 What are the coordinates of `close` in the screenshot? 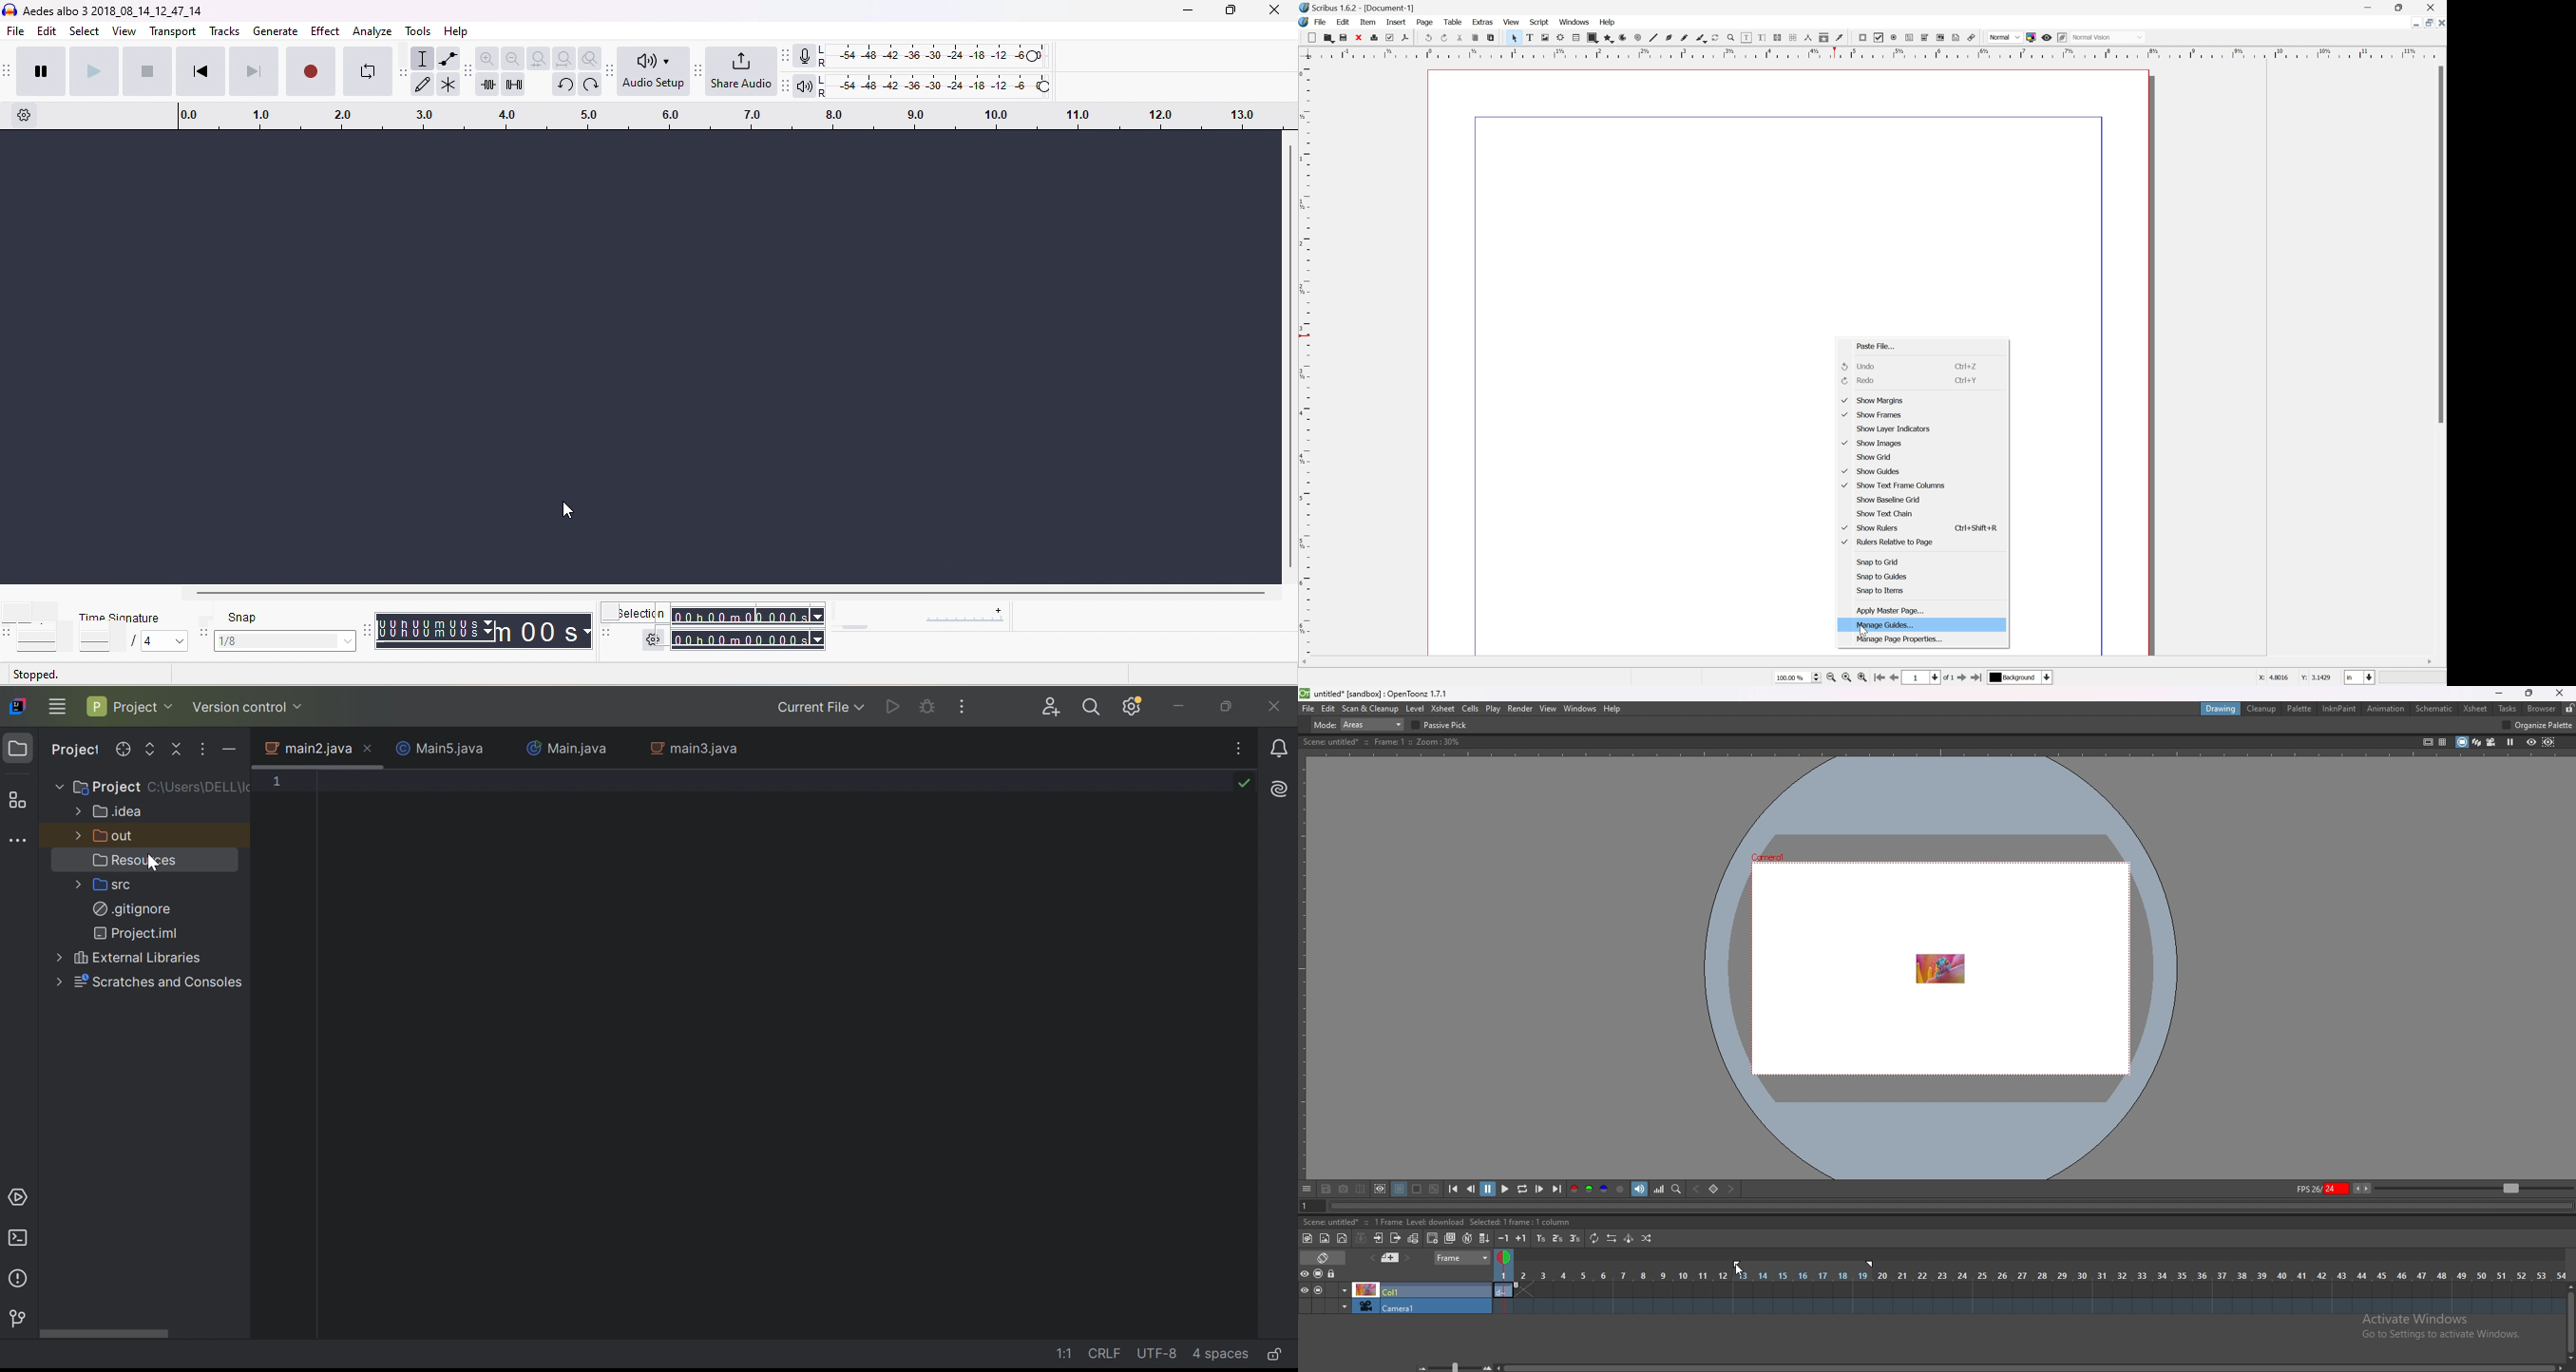 It's located at (1273, 11).